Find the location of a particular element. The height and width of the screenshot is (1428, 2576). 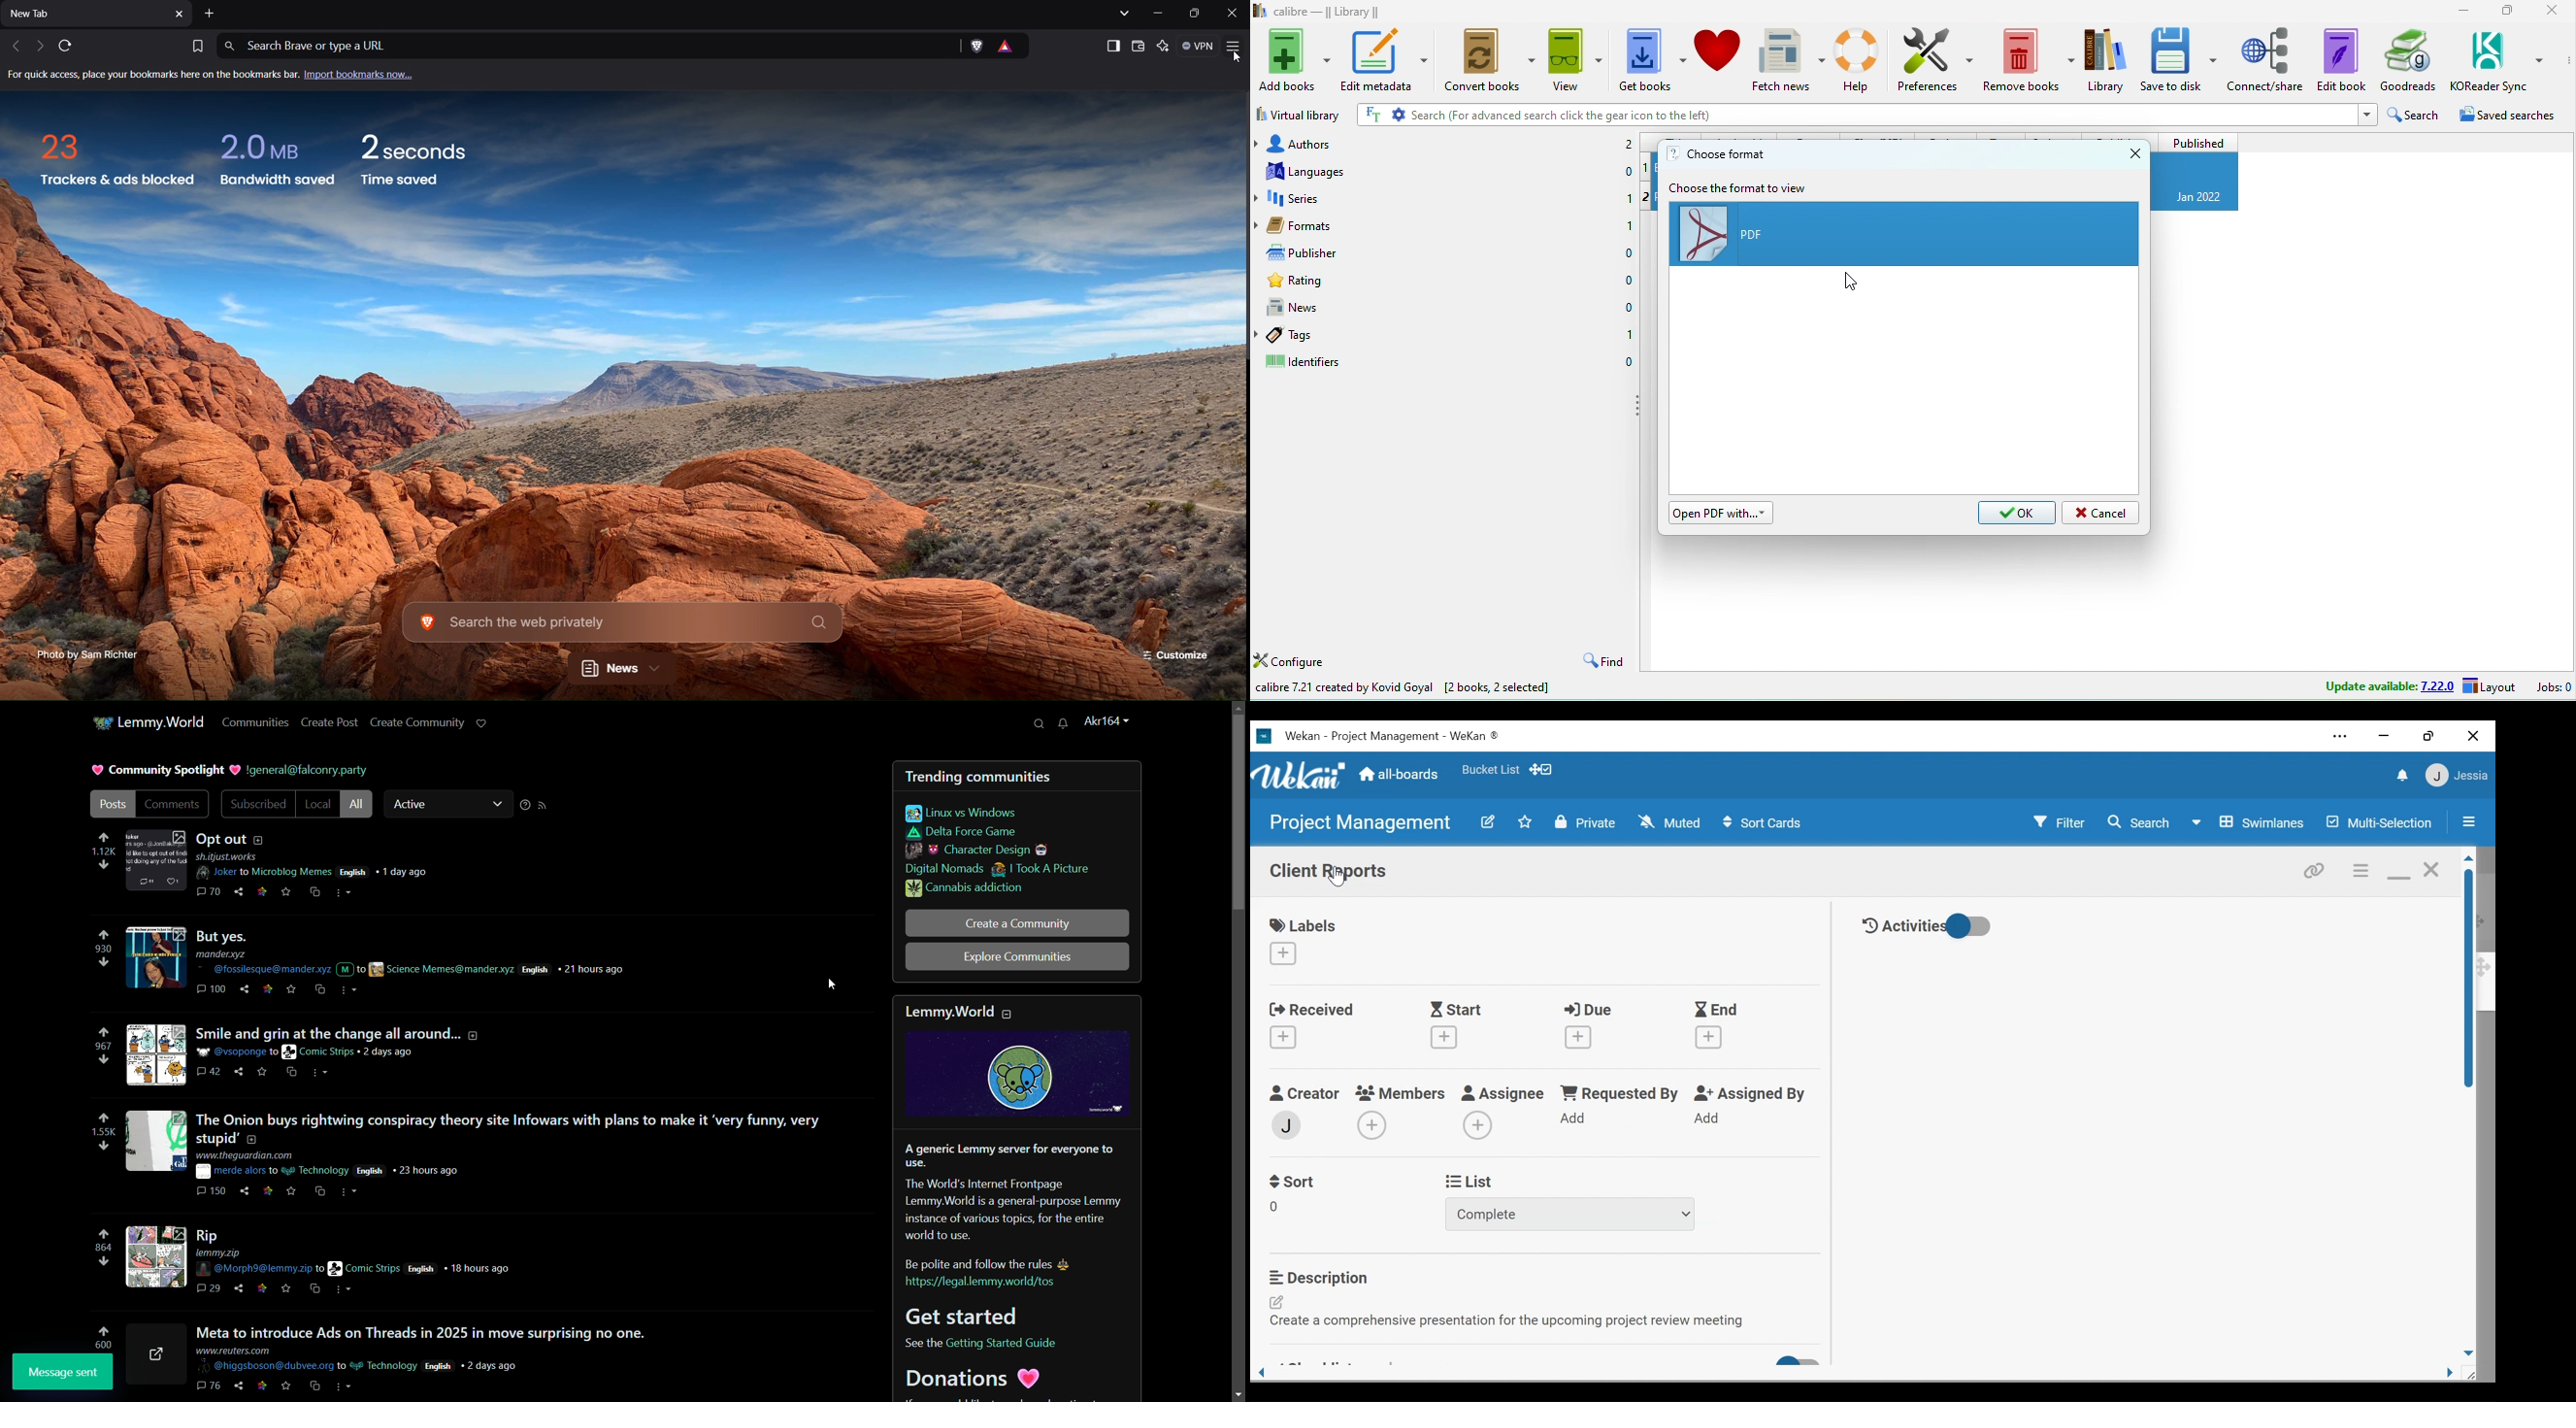

trending communities is located at coordinates (979, 778).